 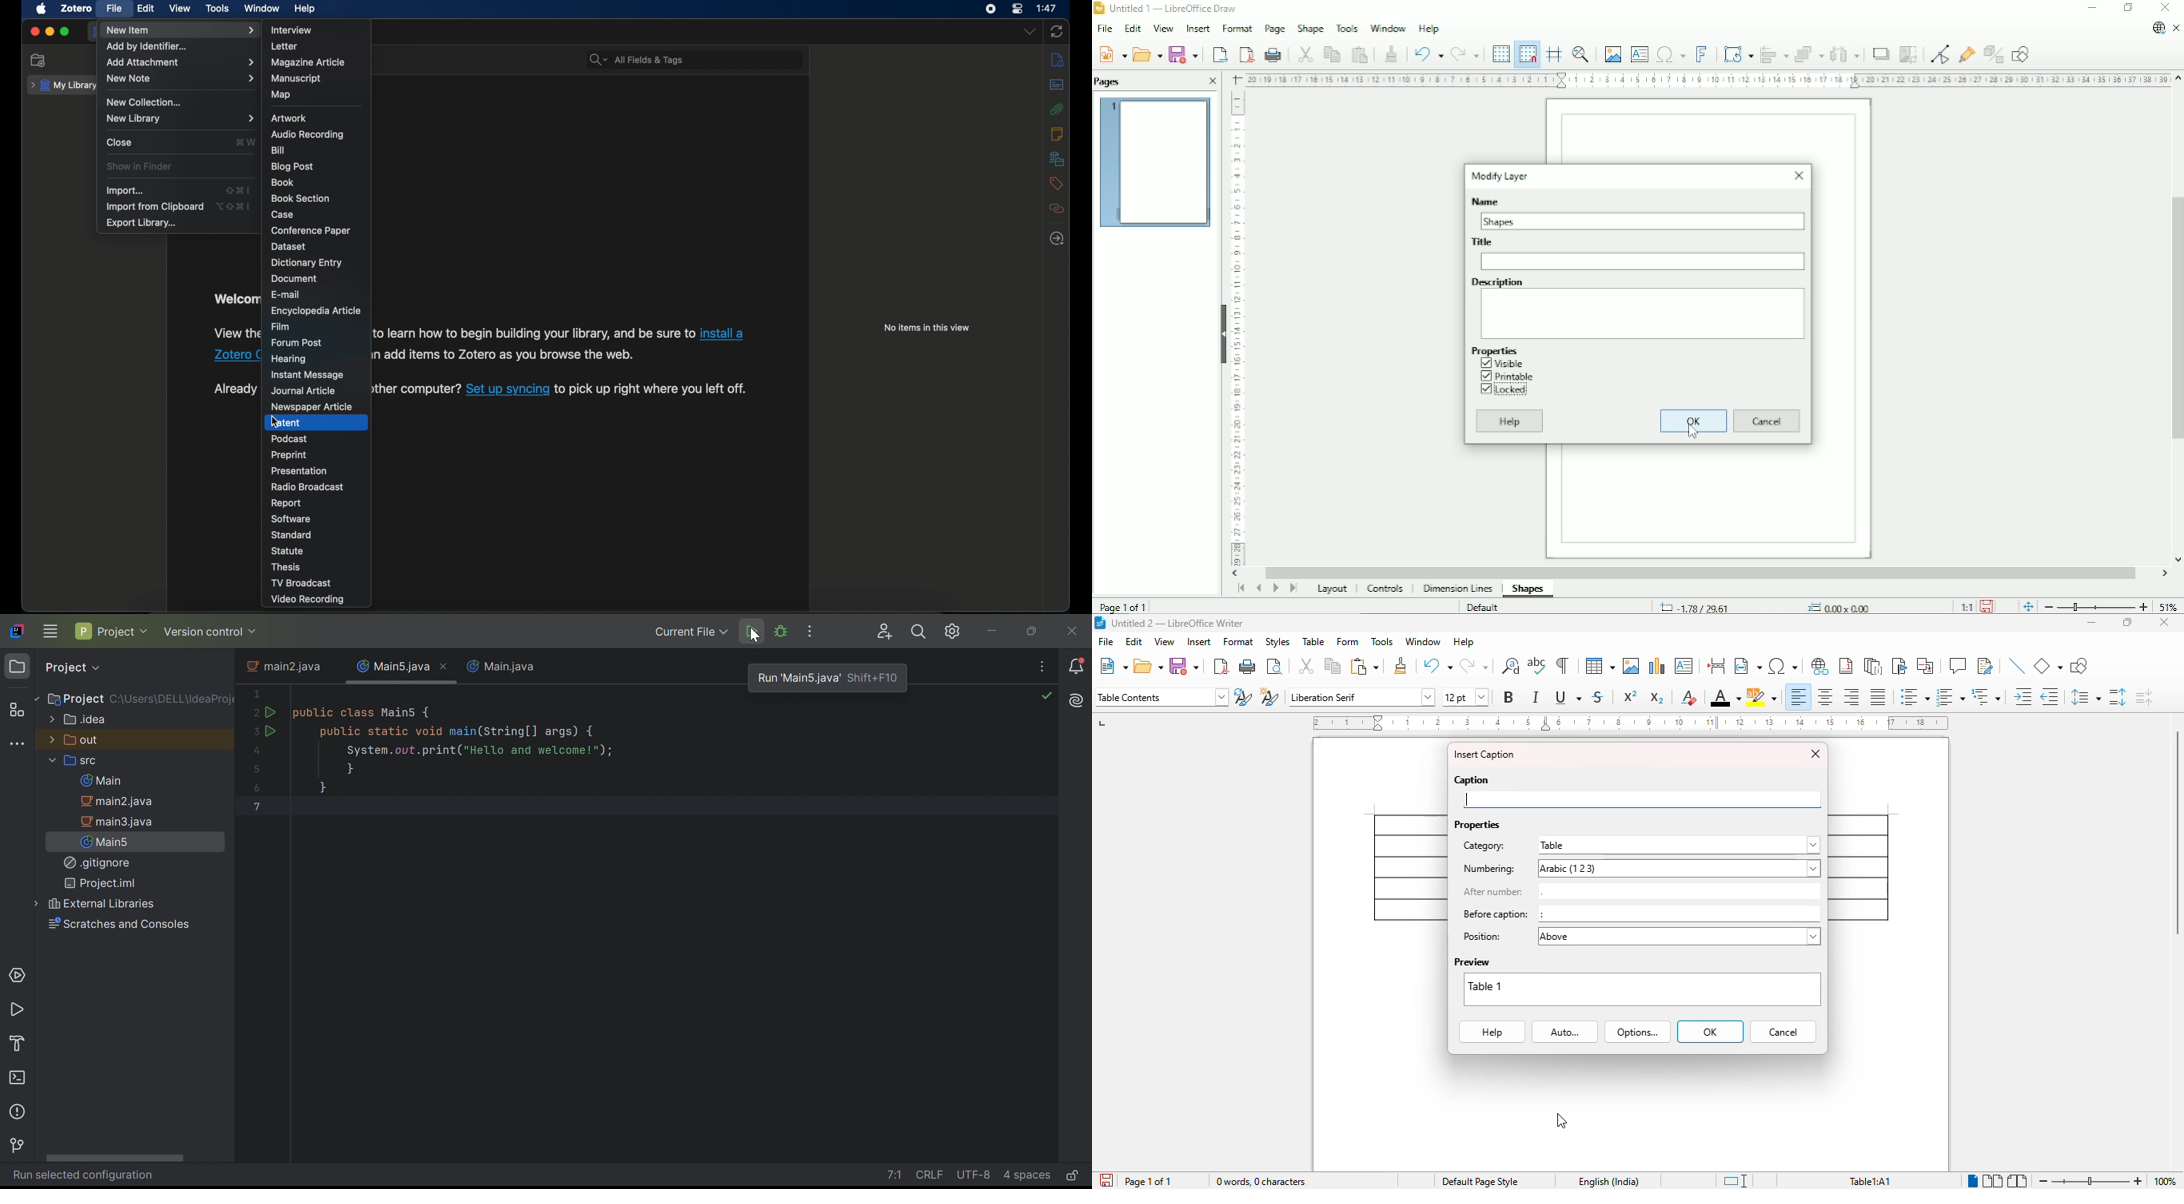 I want to click on Version Control, so click(x=22, y=1145).